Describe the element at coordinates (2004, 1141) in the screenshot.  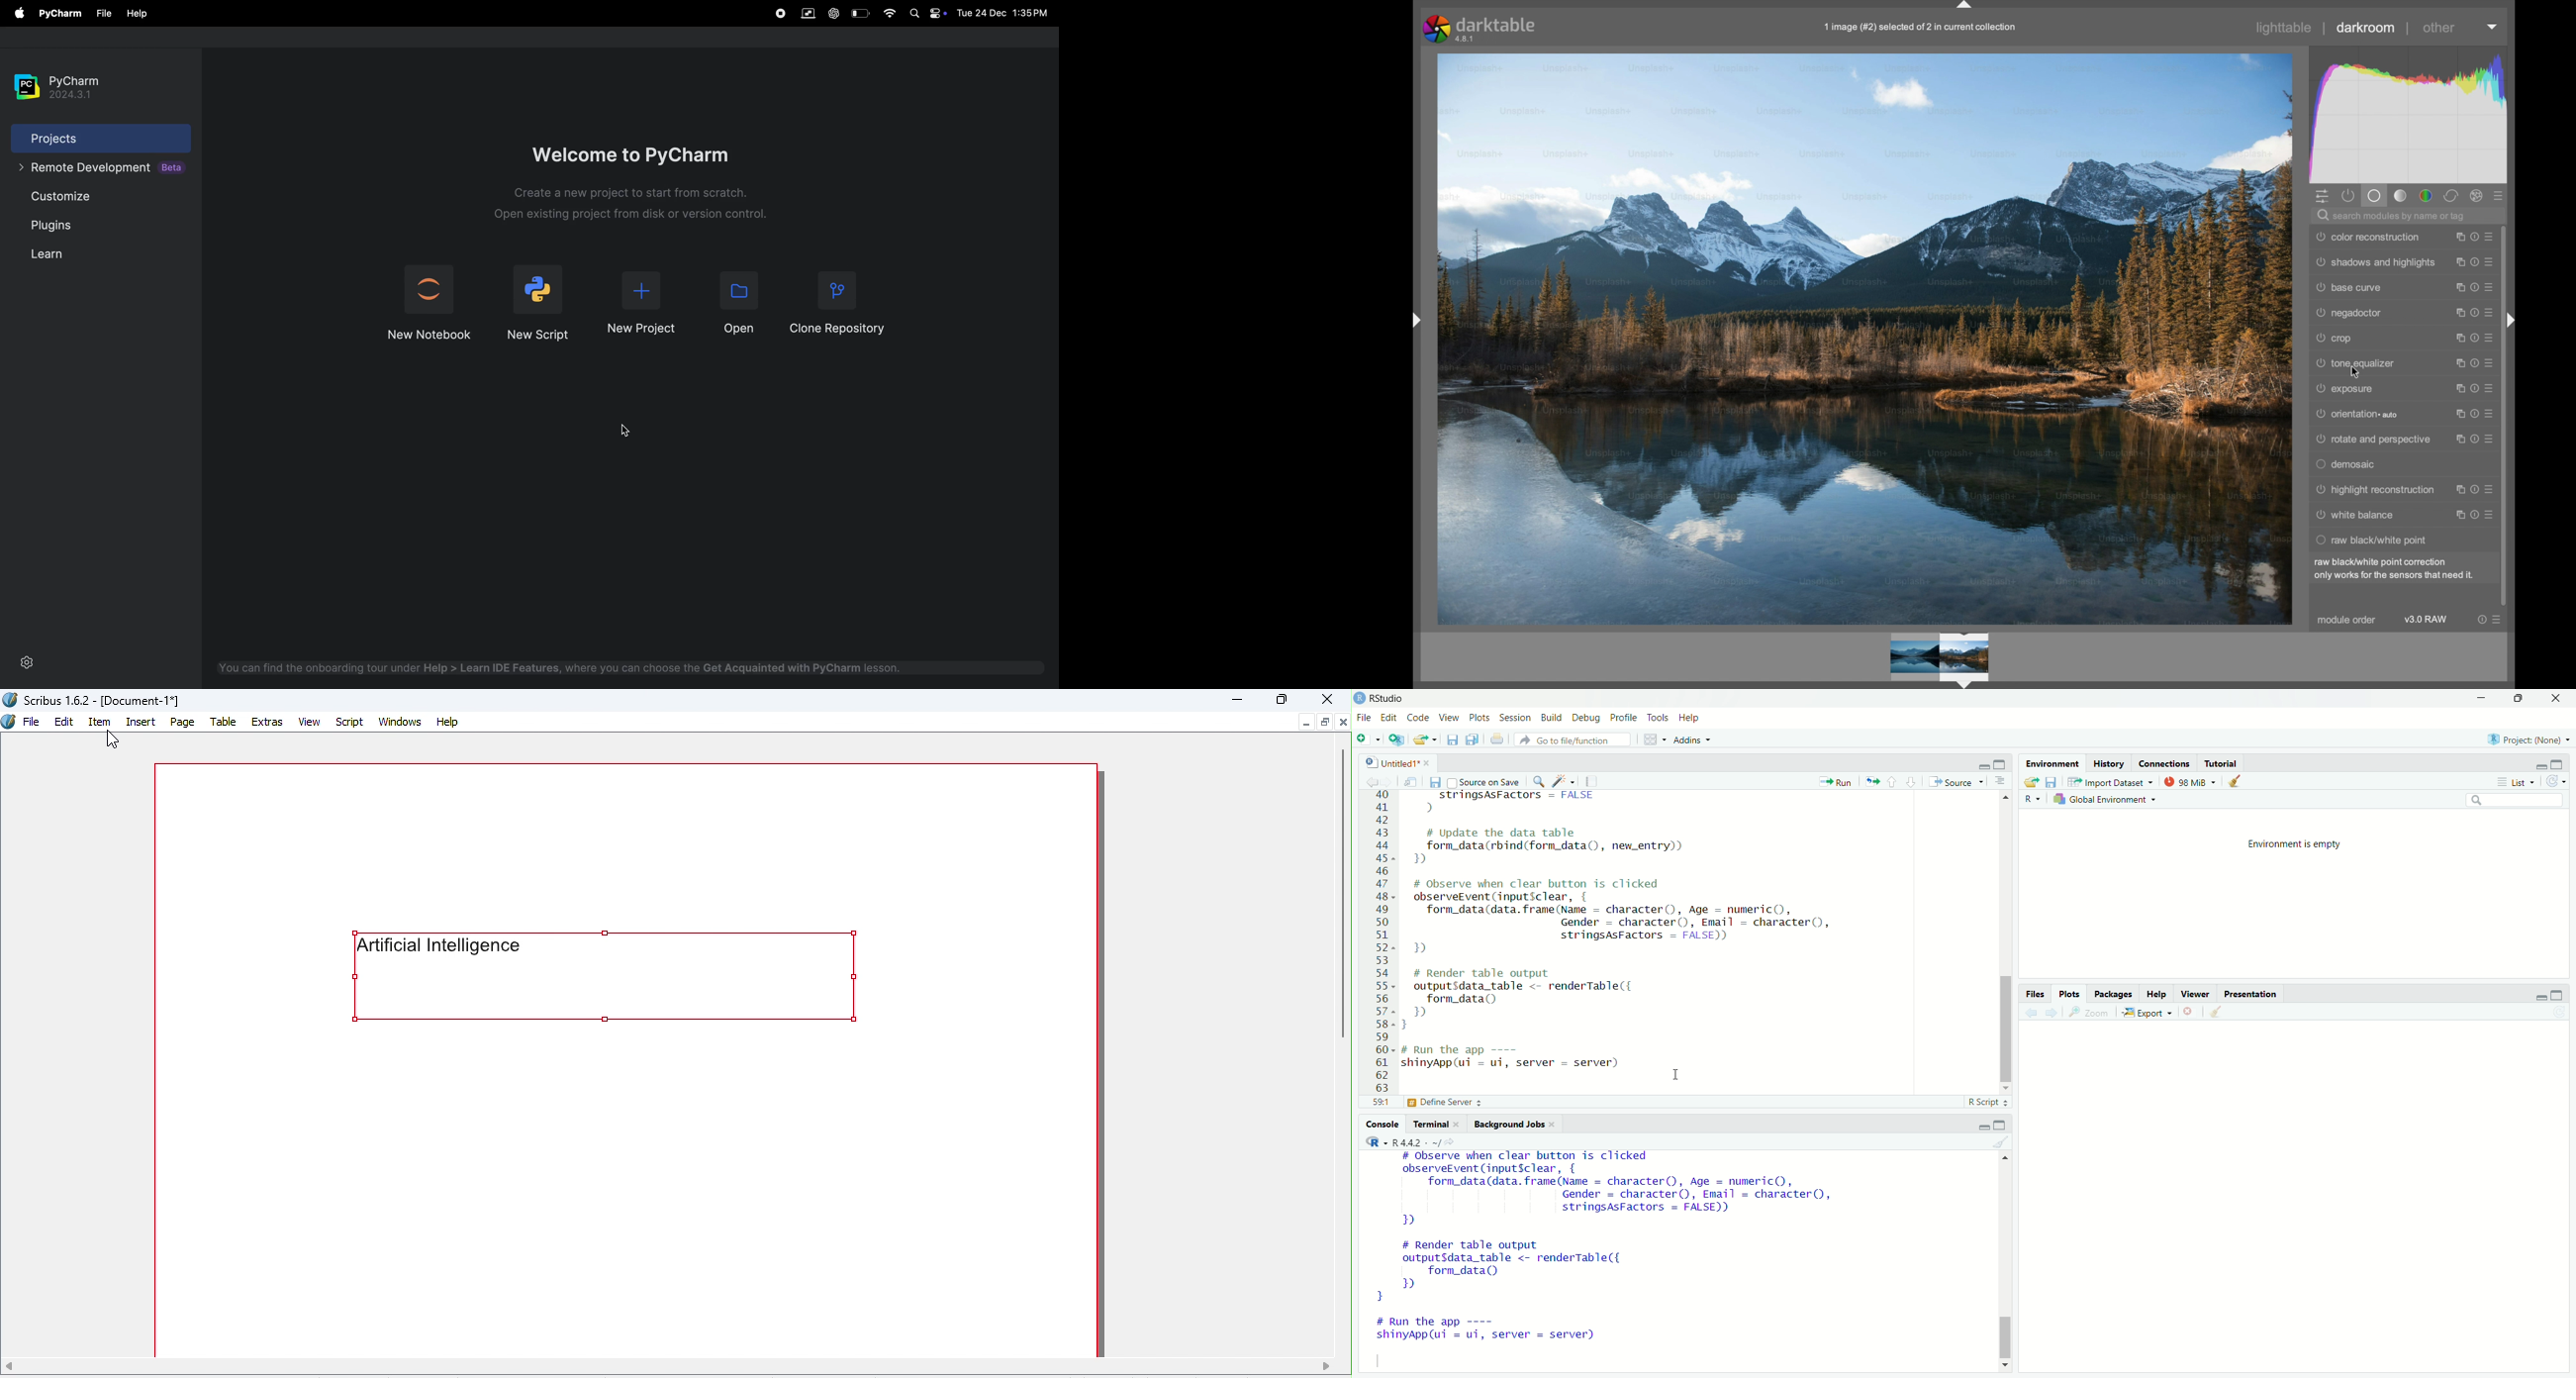
I see `clear console` at that location.